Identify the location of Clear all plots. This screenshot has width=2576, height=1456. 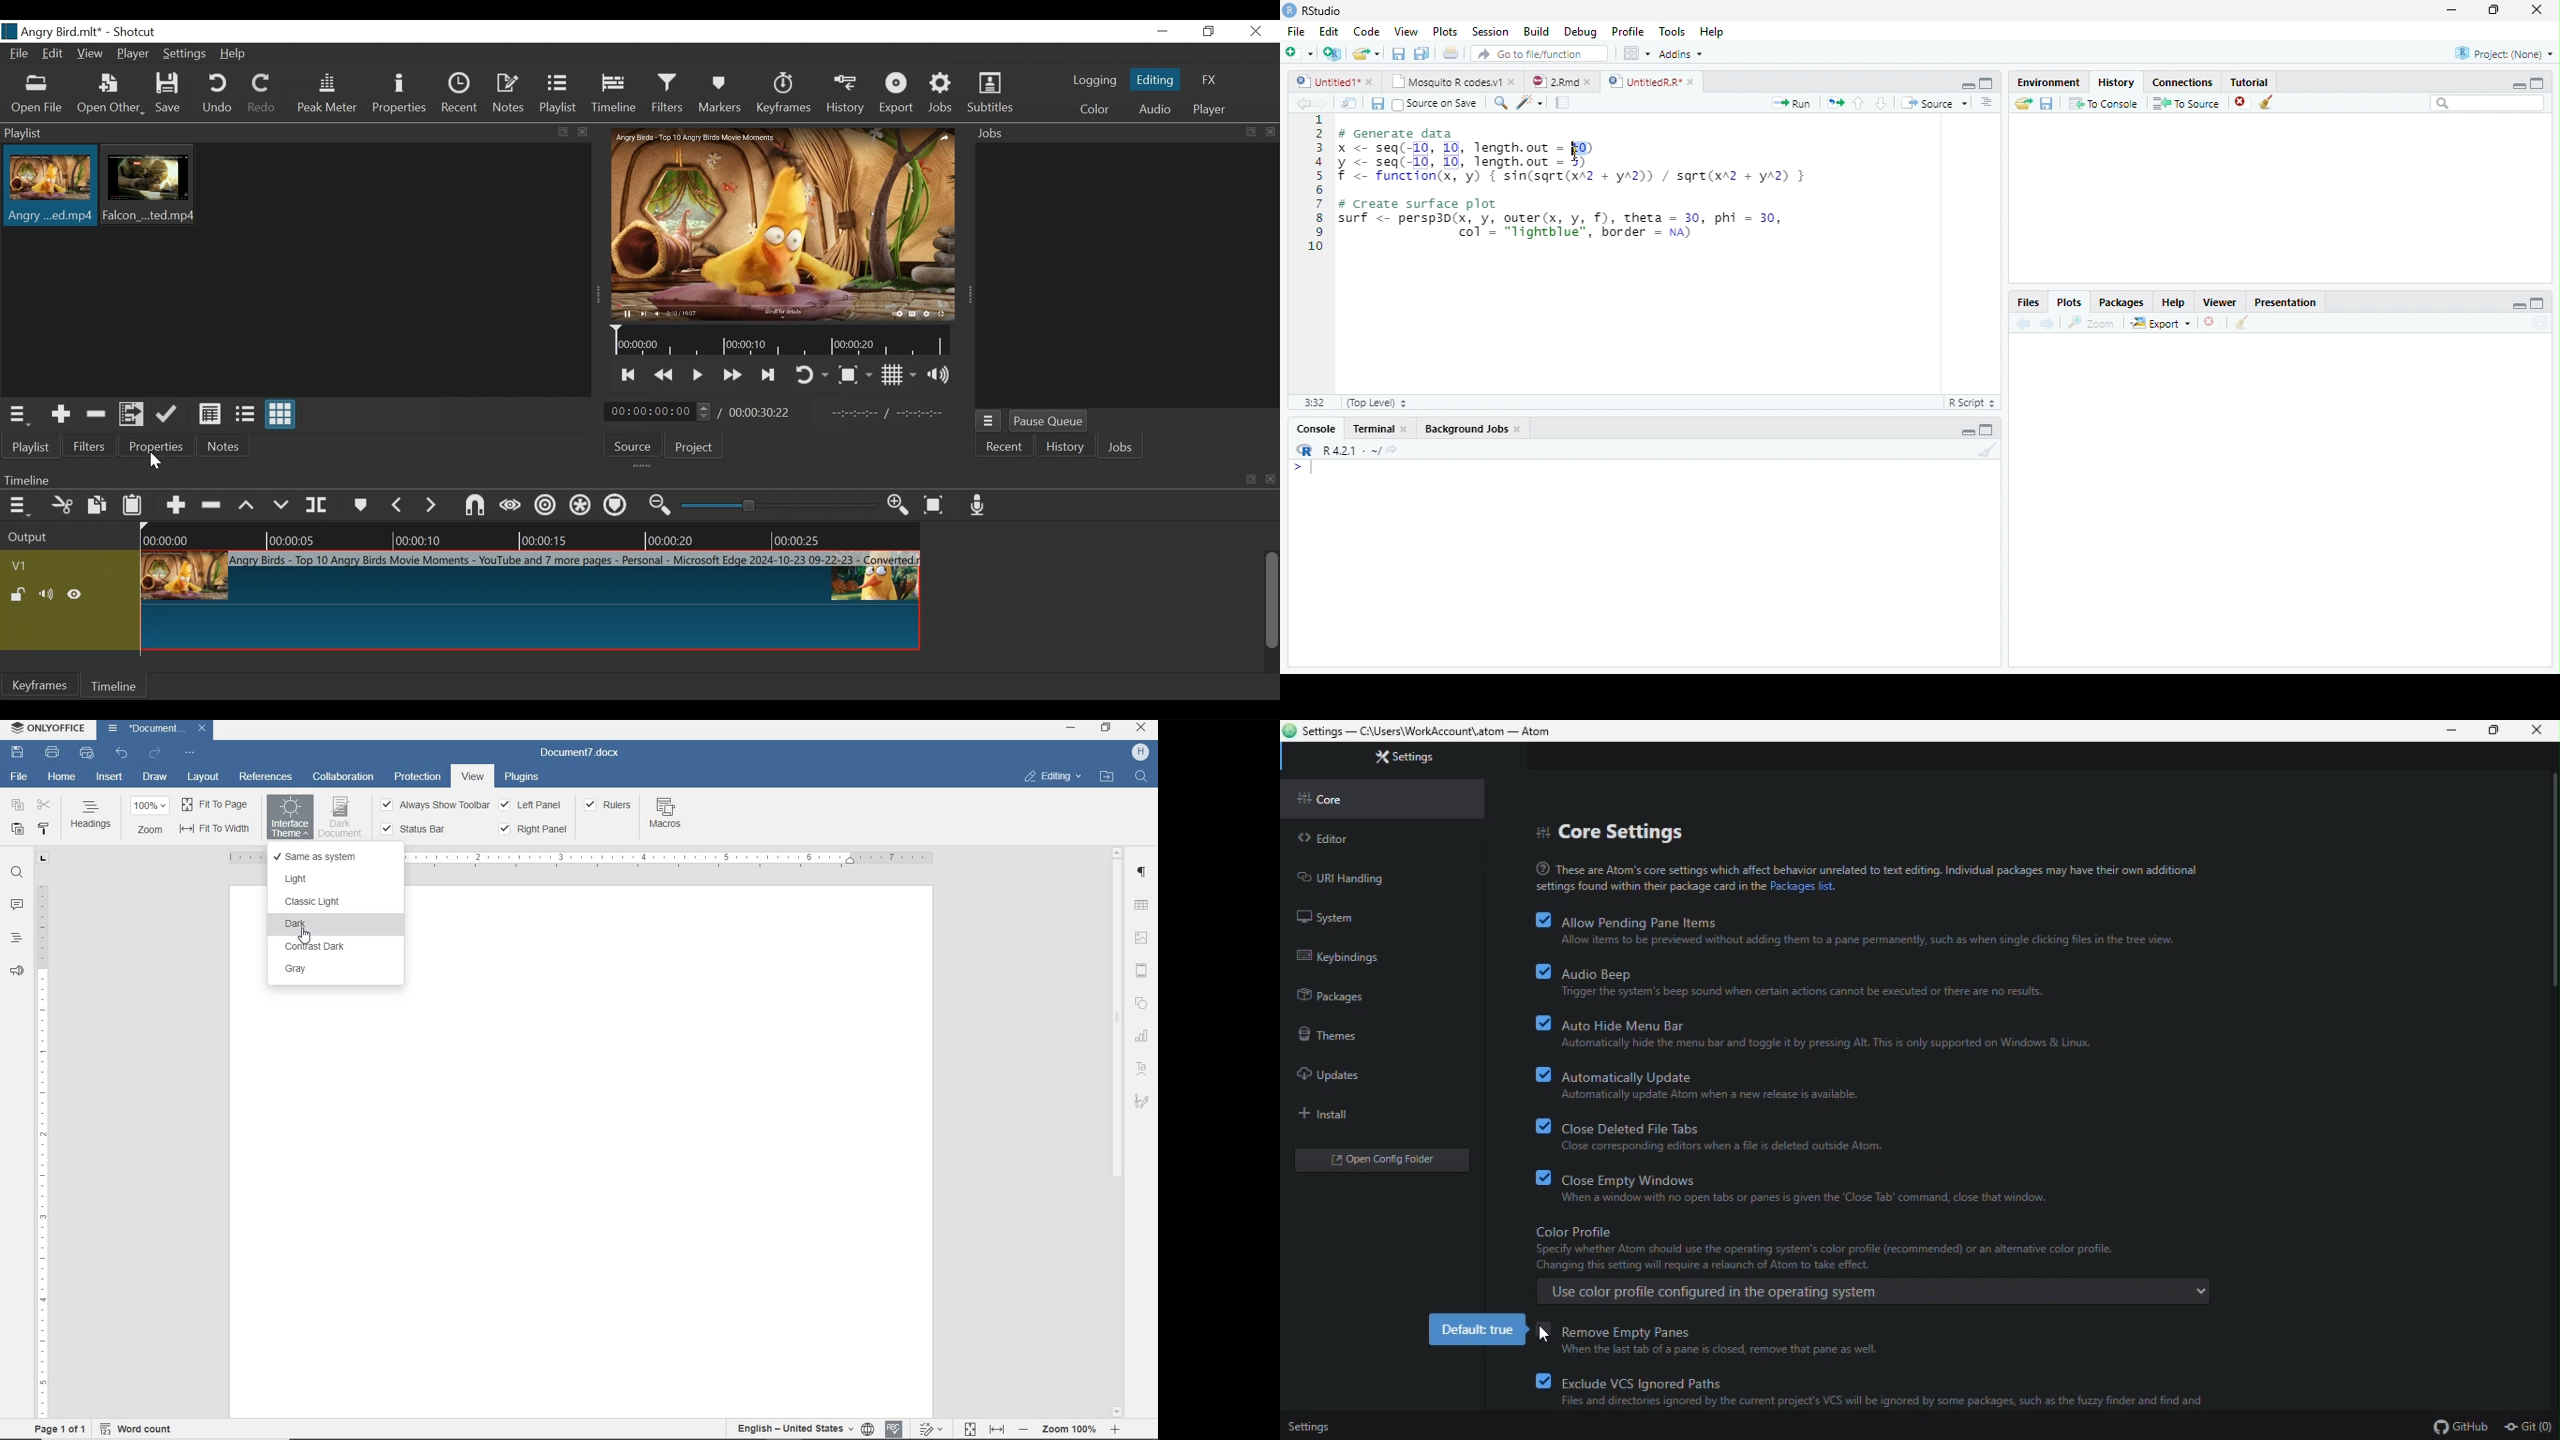
(2241, 322).